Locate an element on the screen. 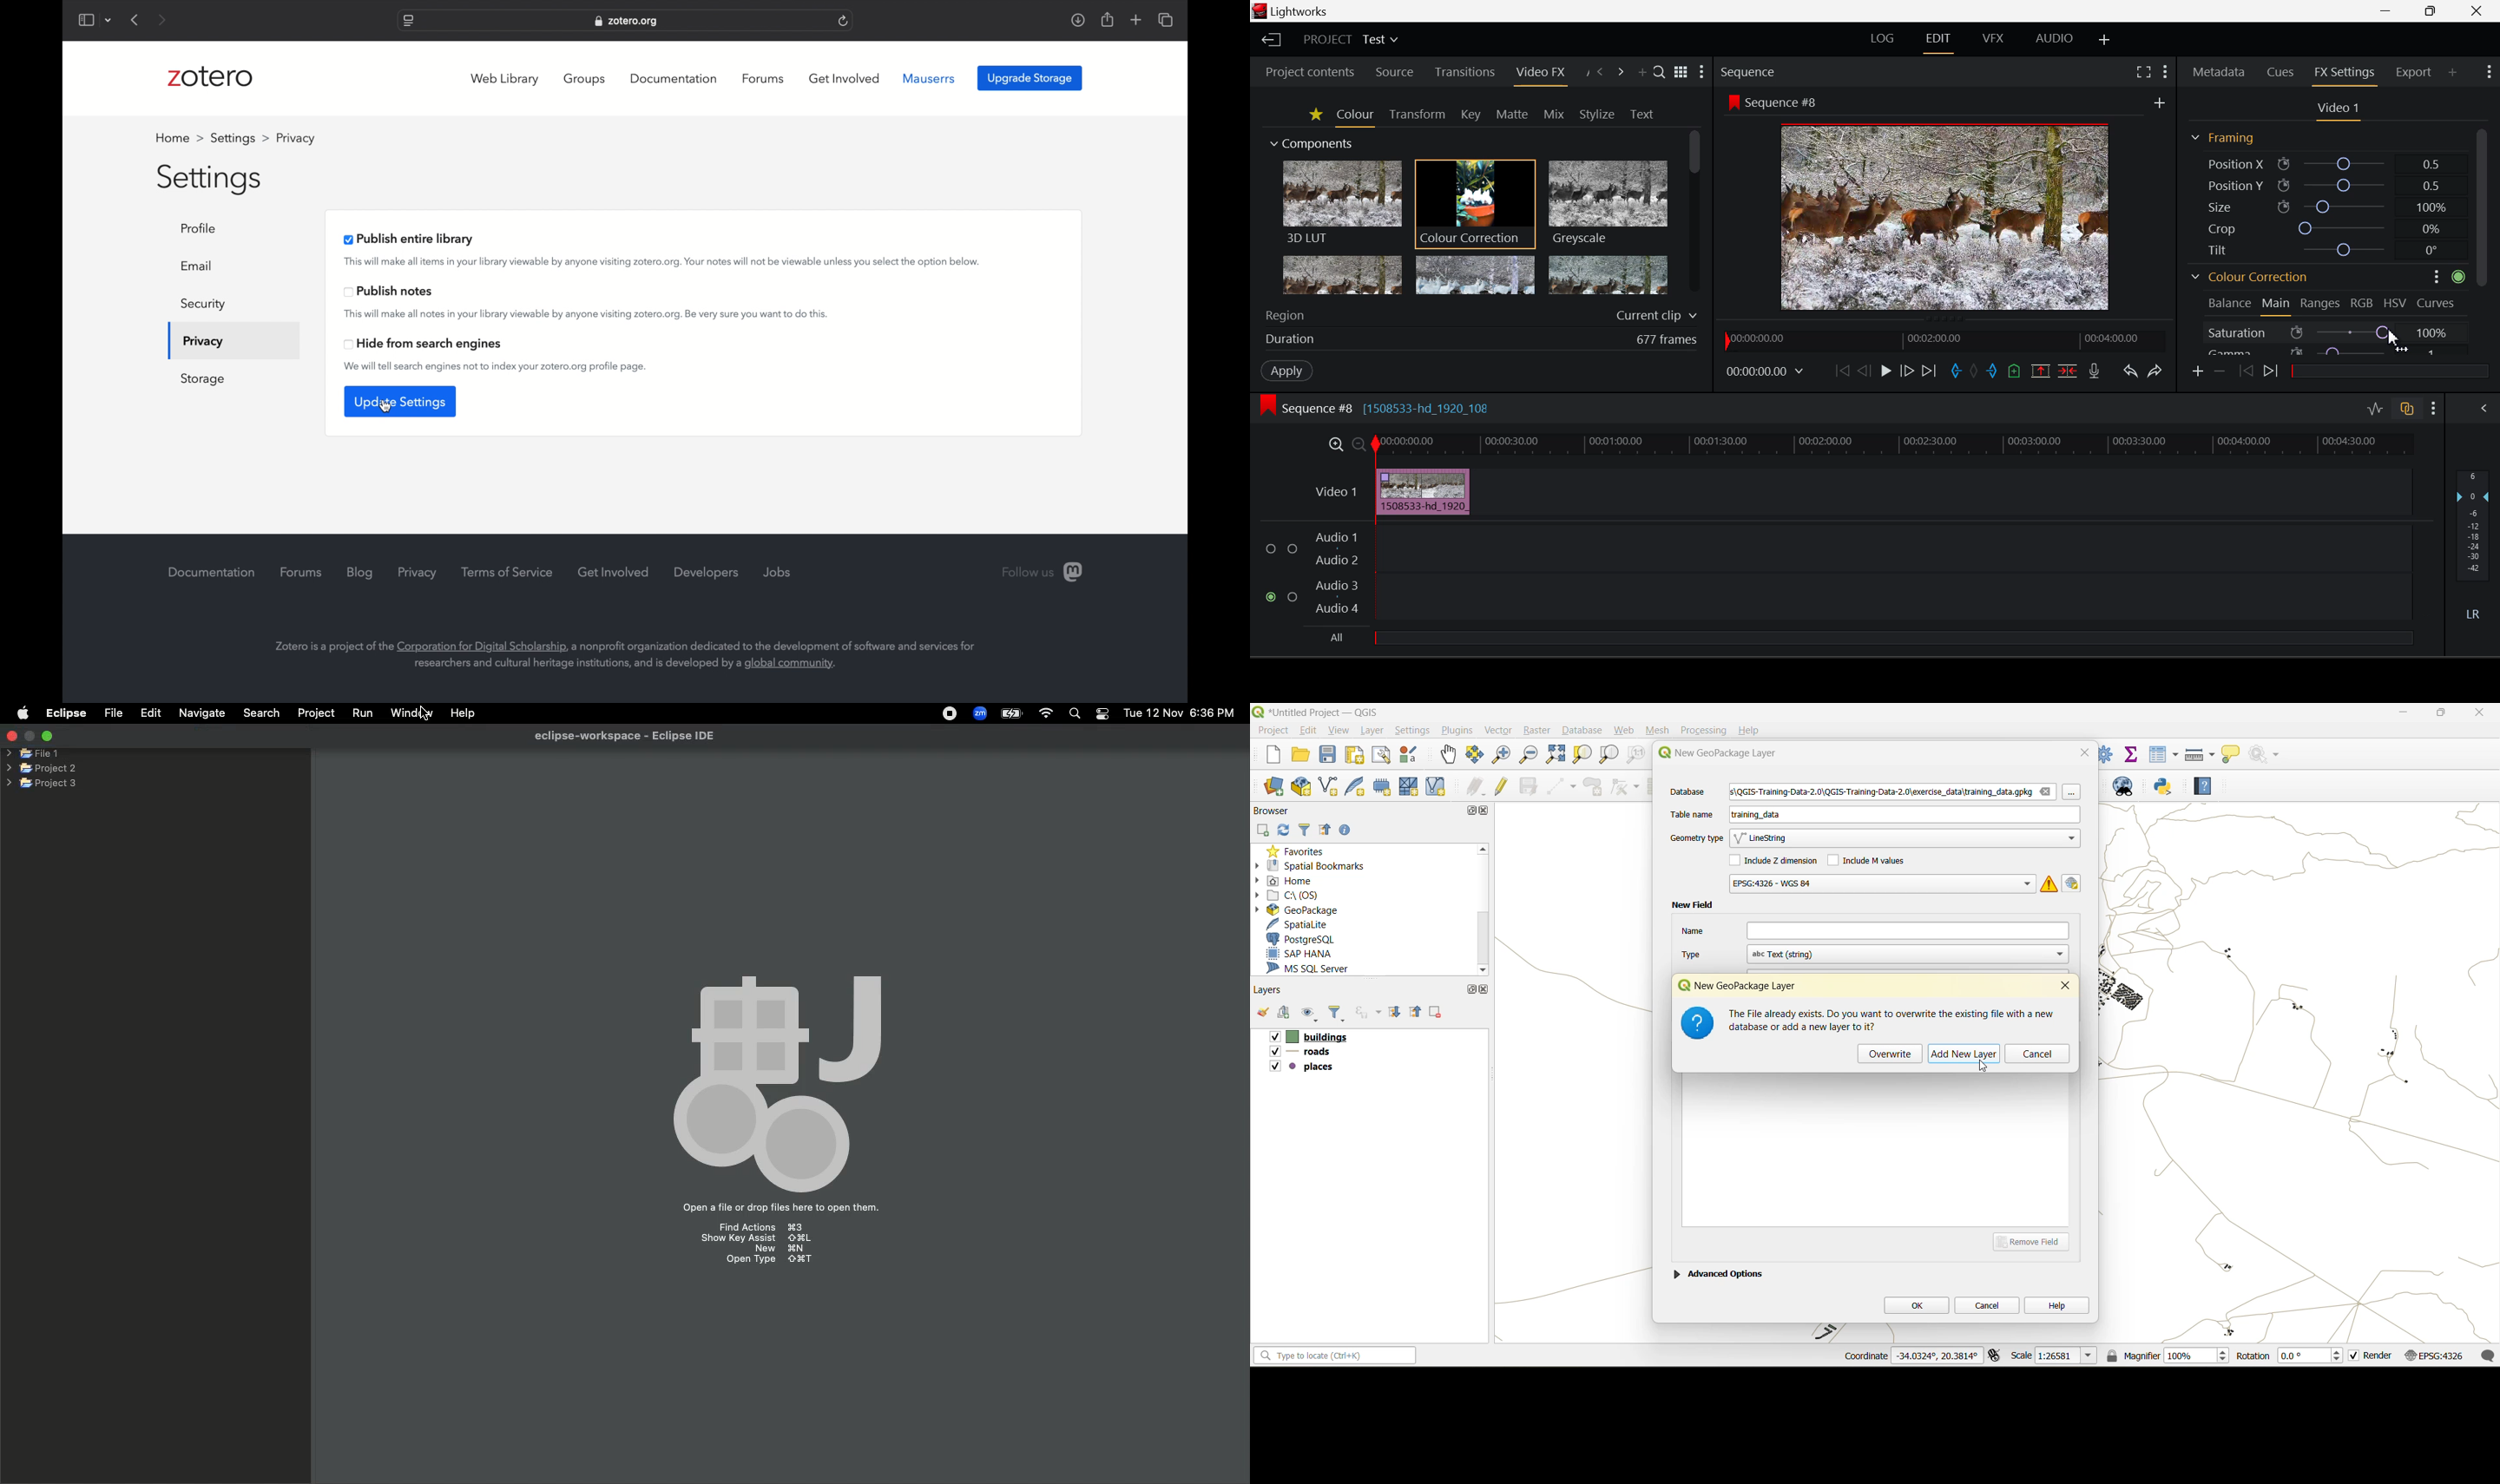  forums is located at coordinates (303, 572).